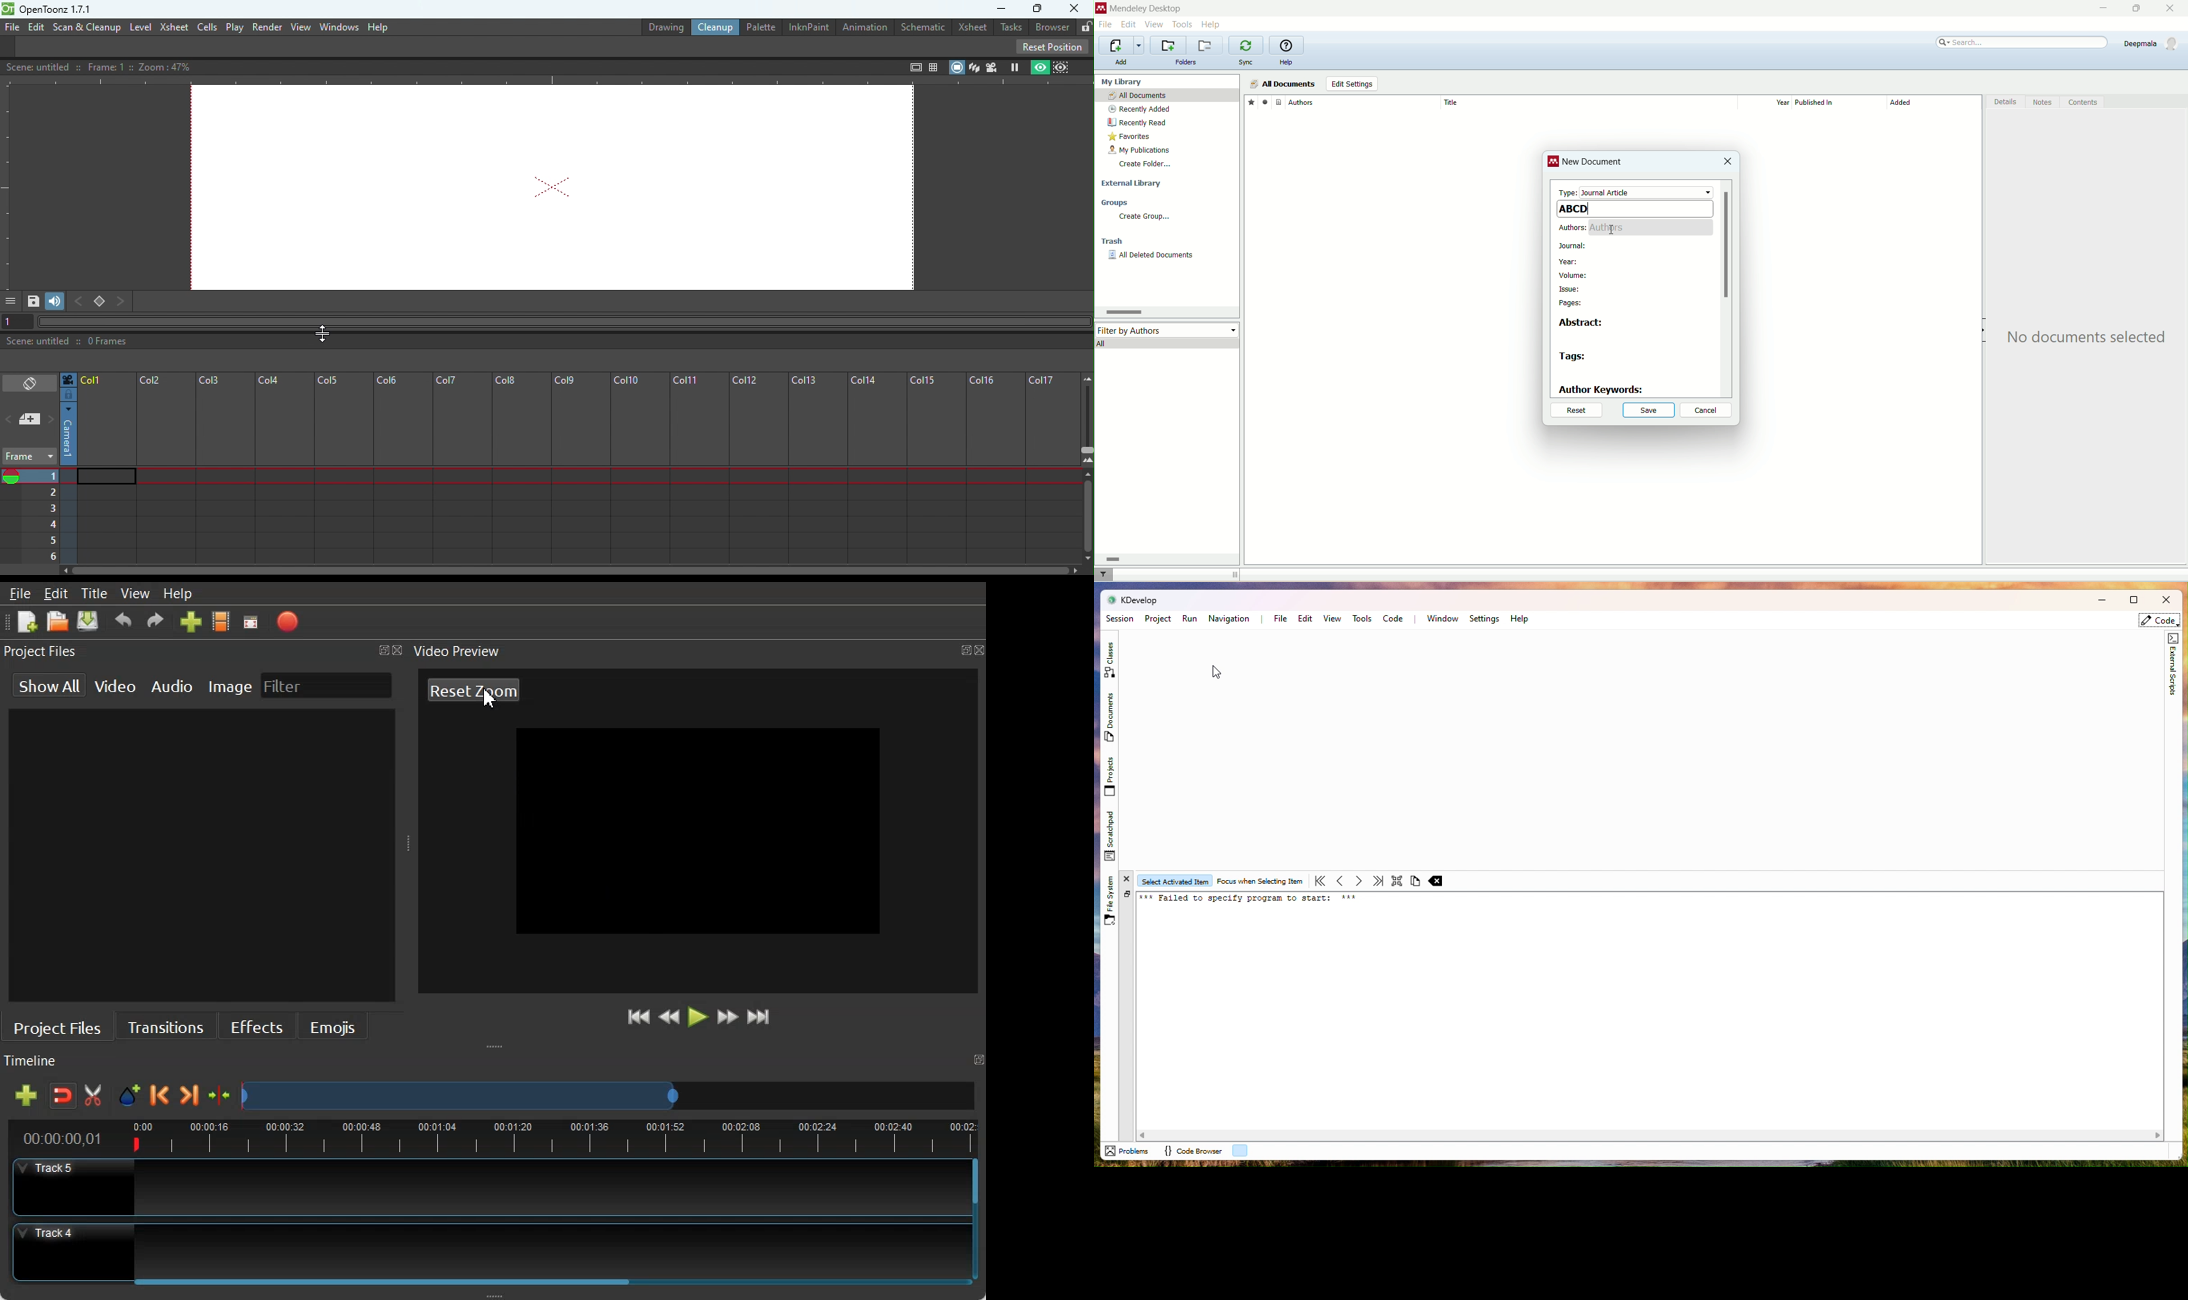 This screenshot has width=2212, height=1316. I want to click on Save Project, so click(88, 622).